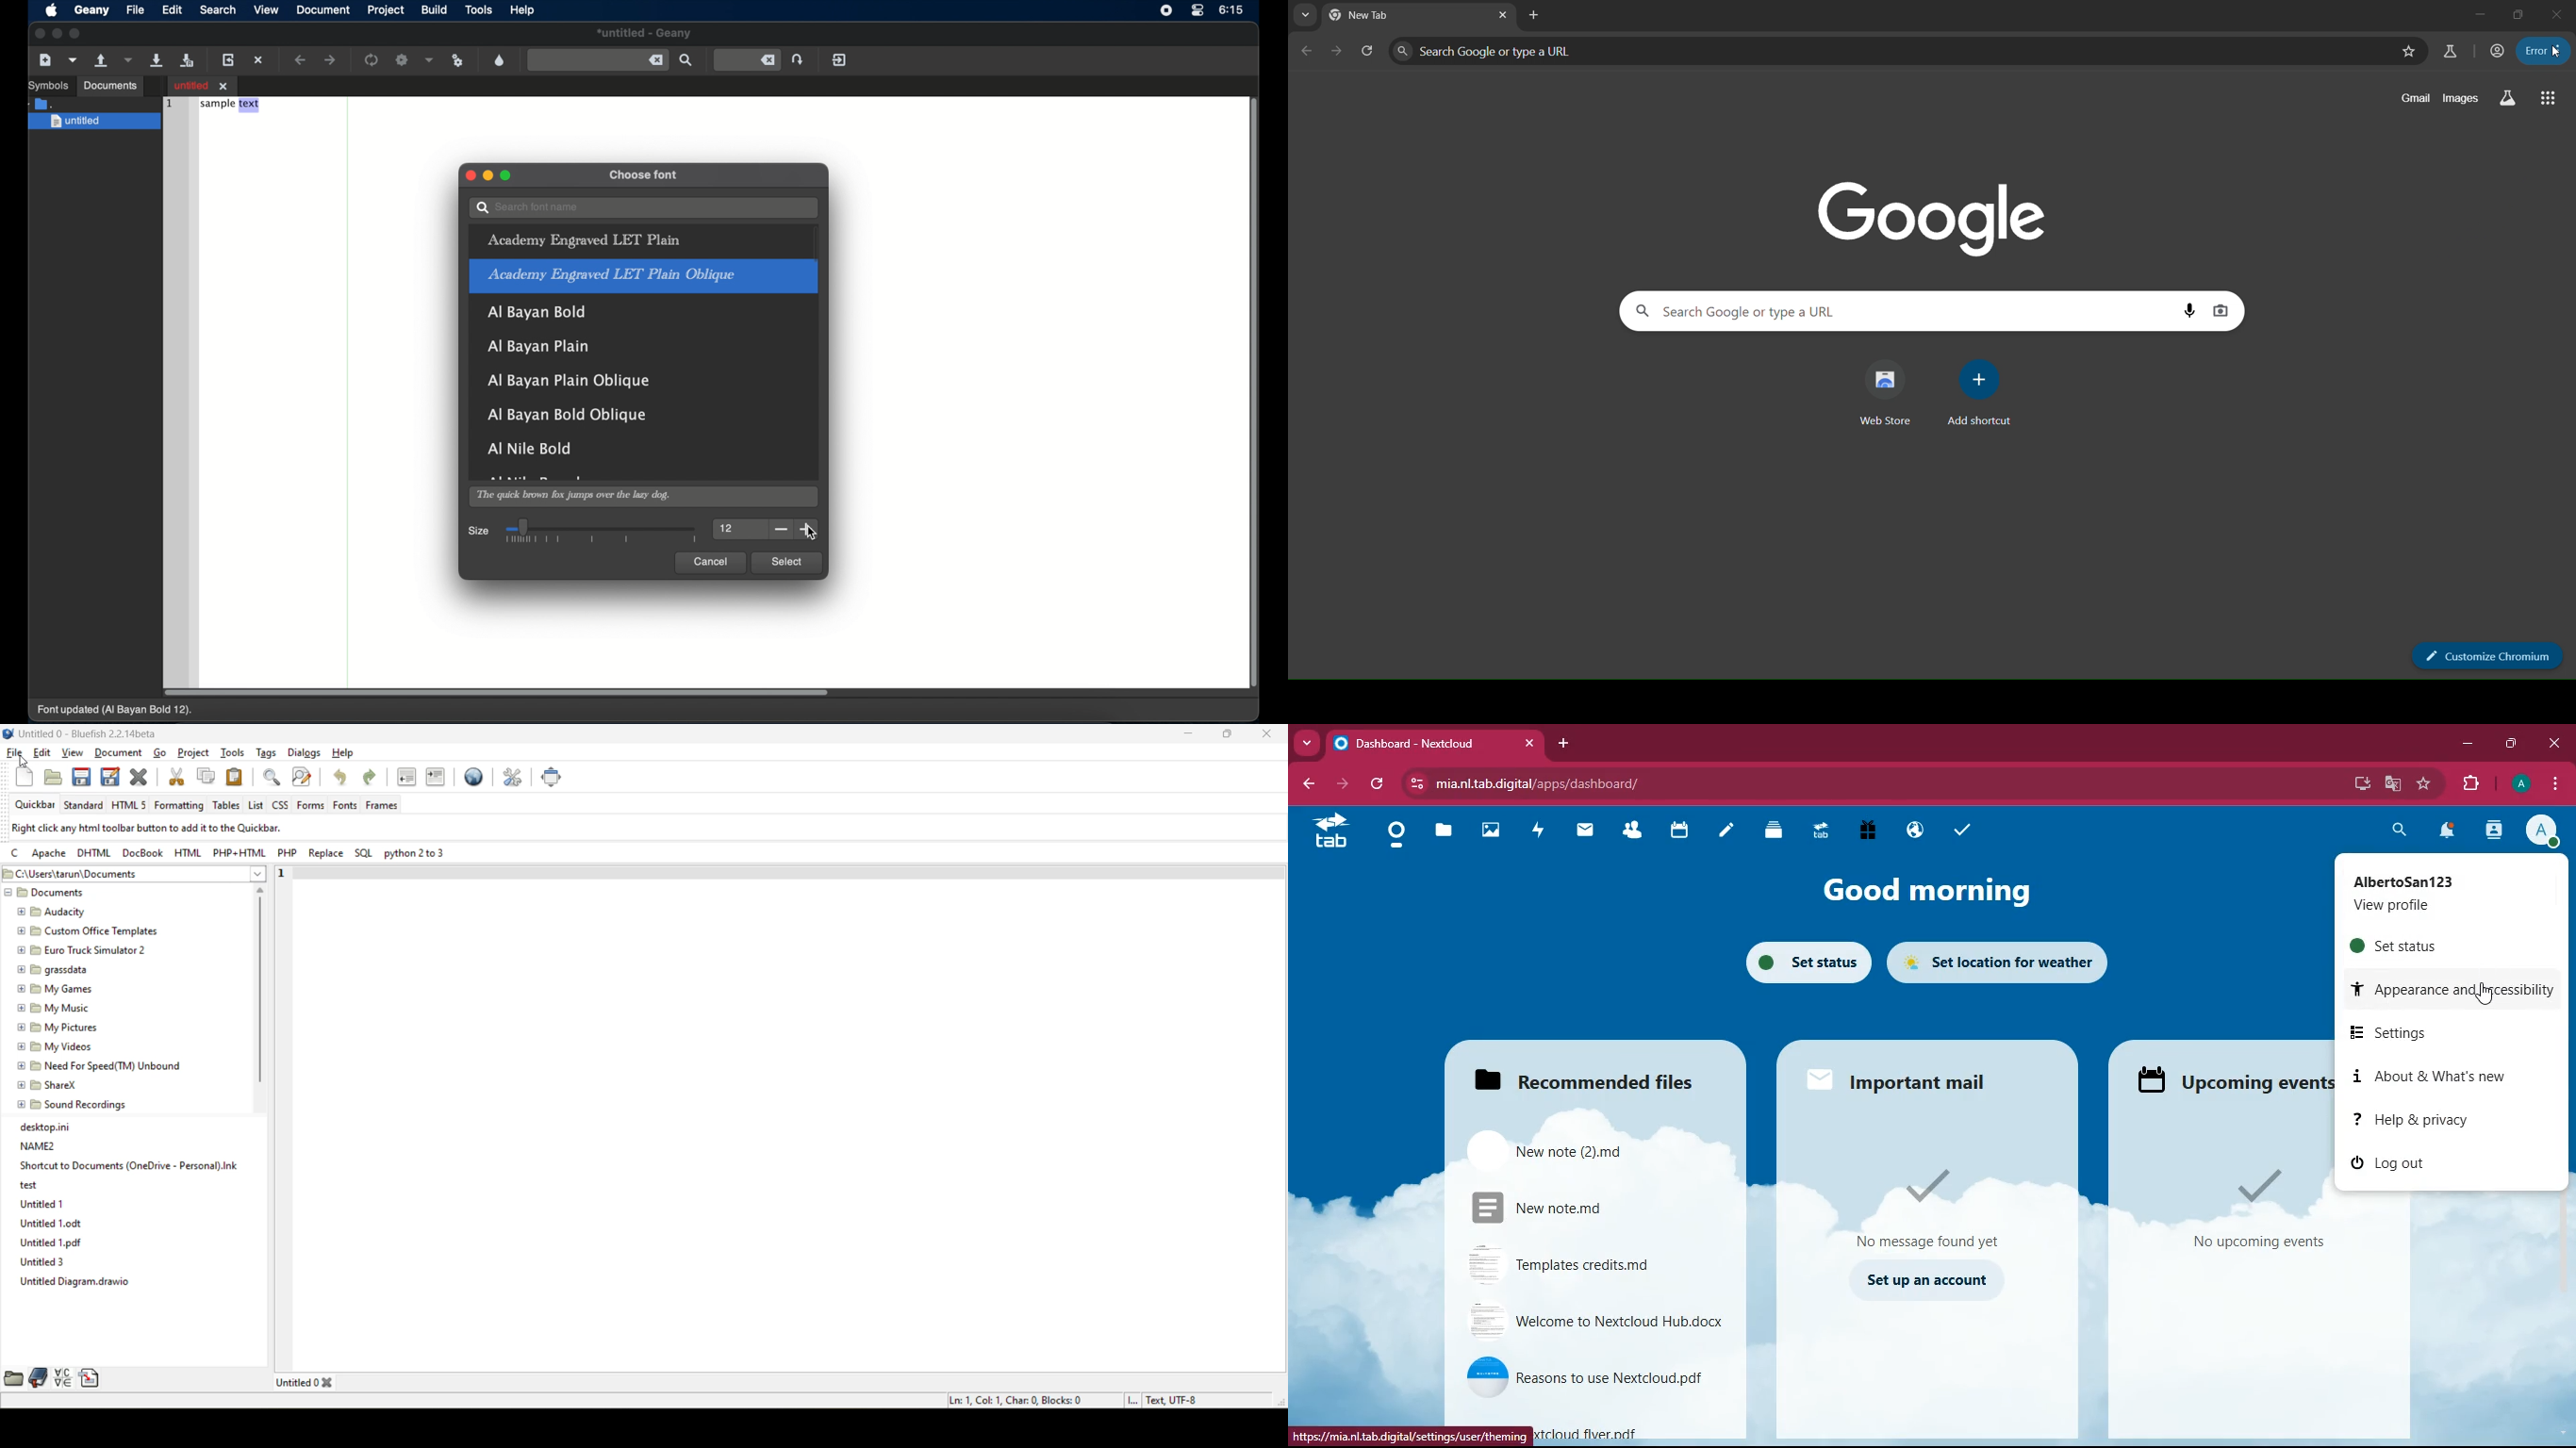 The image size is (2576, 1456). I want to click on untitled file, so click(202, 85).